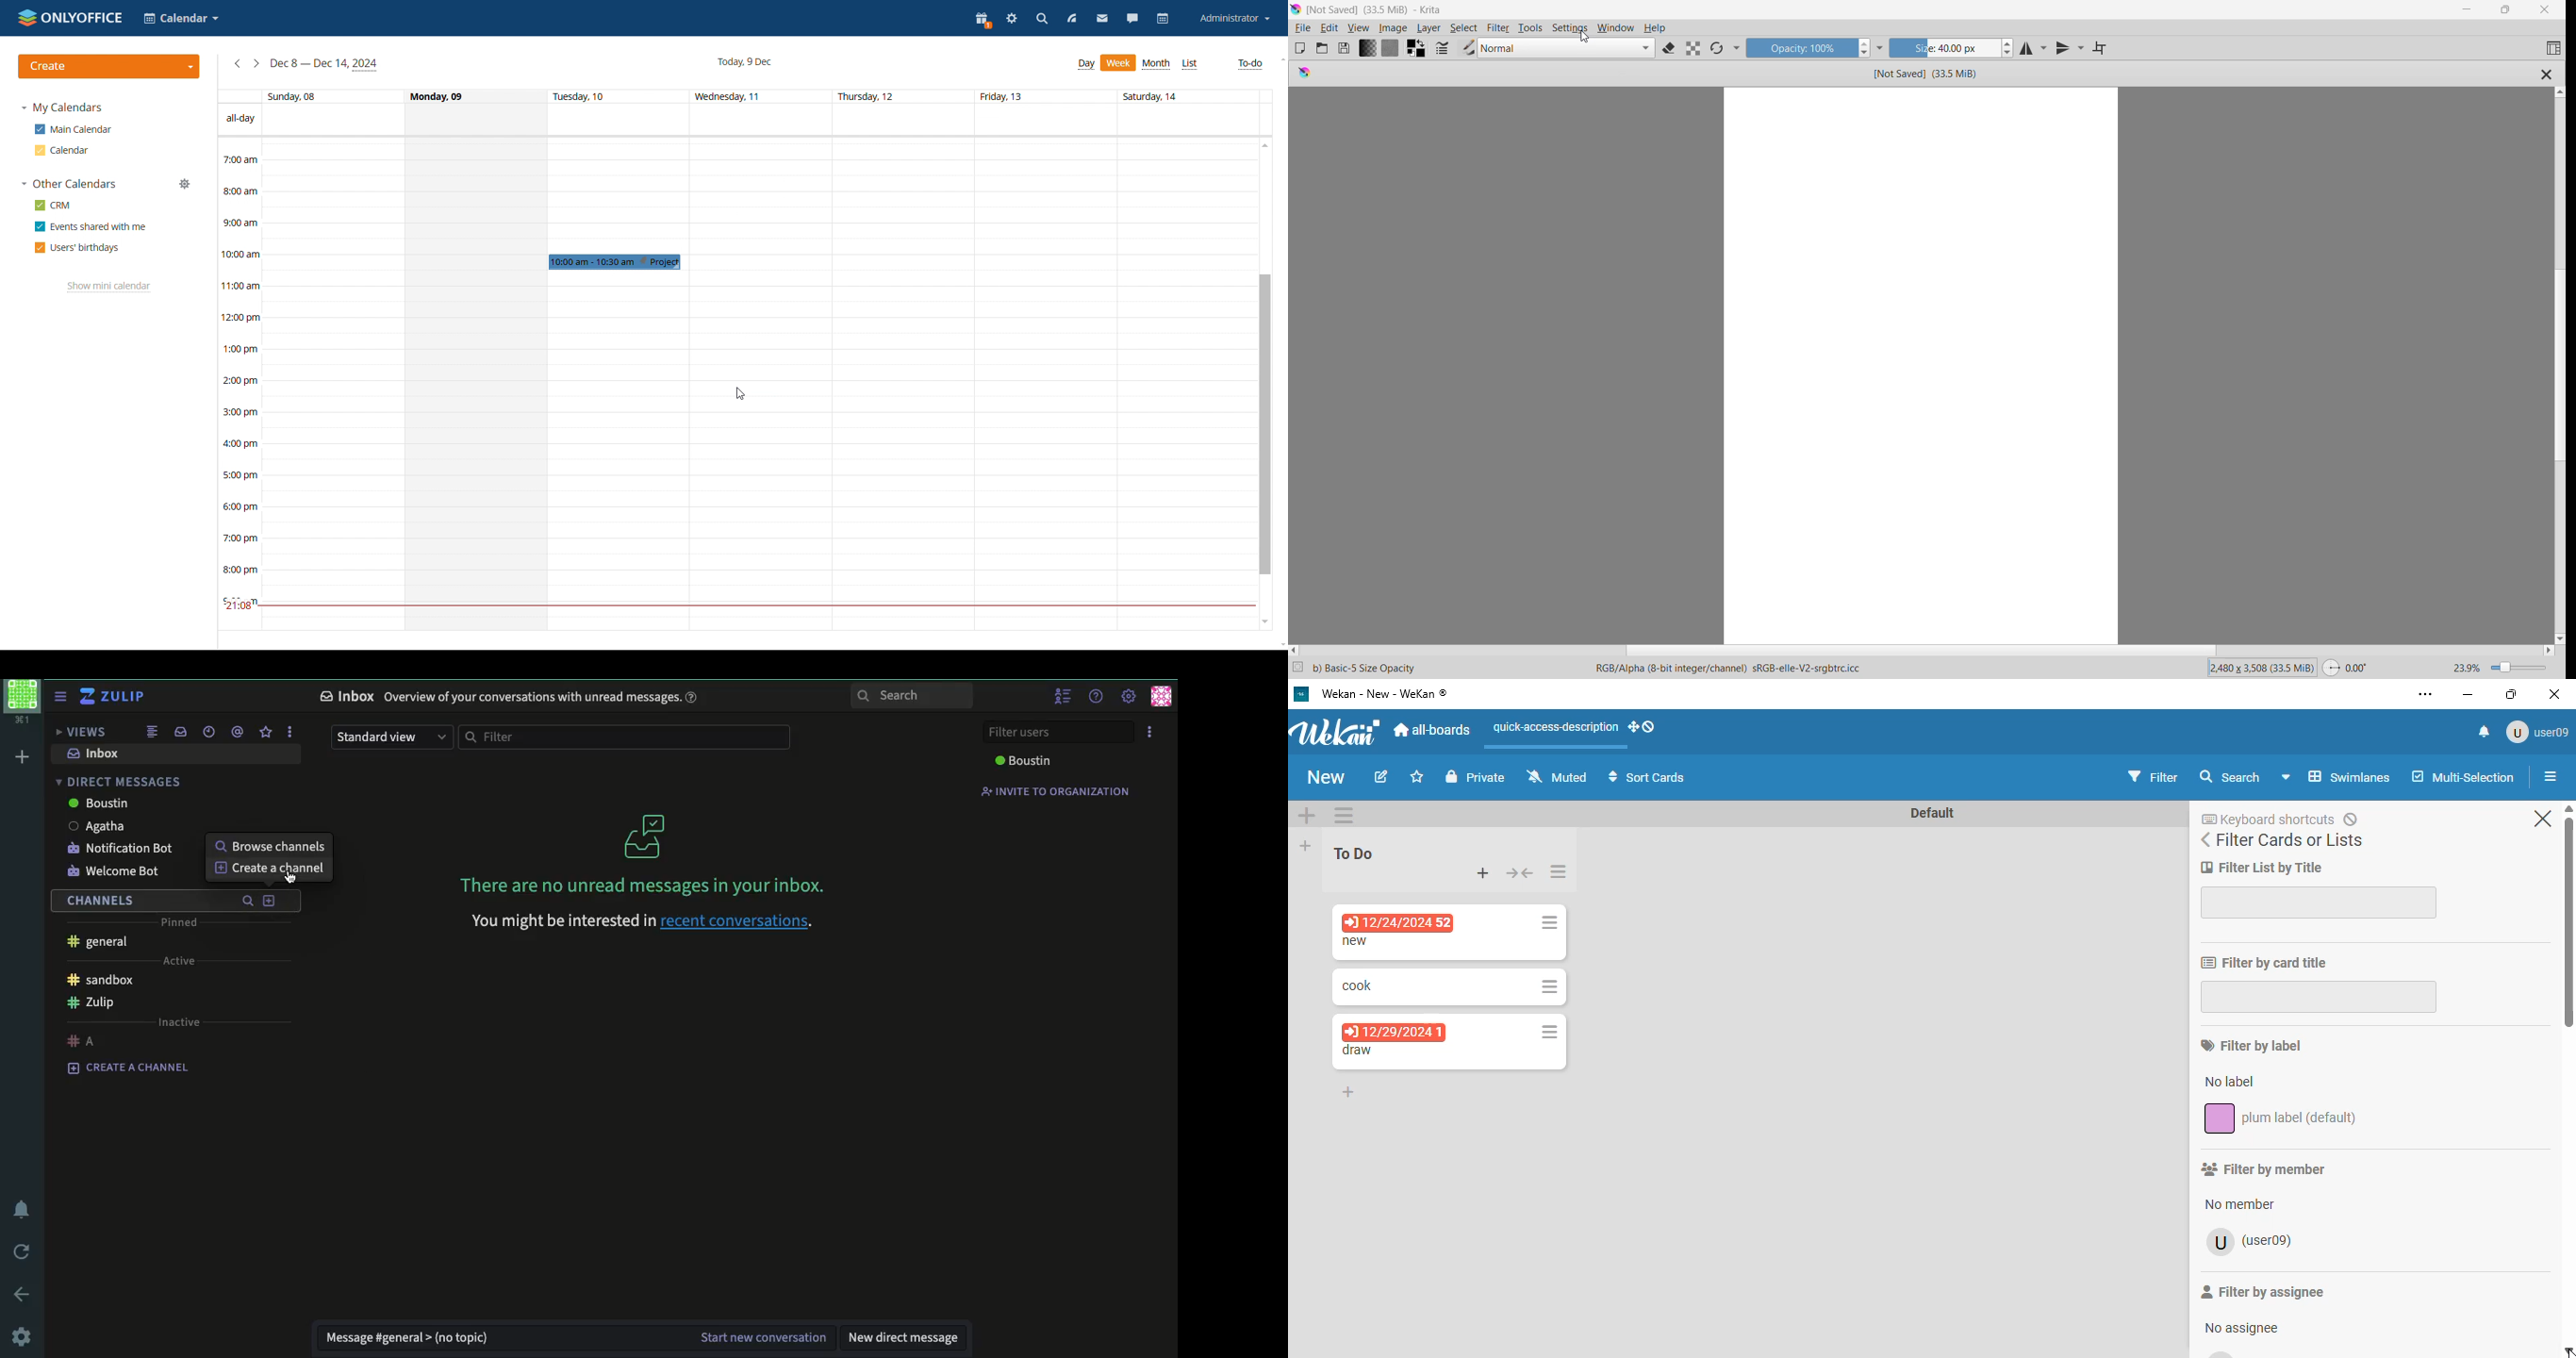 This screenshot has height=1372, width=2576. What do you see at coordinates (766, 1338) in the screenshot?
I see `start new conversation` at bounding box center [766, 1338].